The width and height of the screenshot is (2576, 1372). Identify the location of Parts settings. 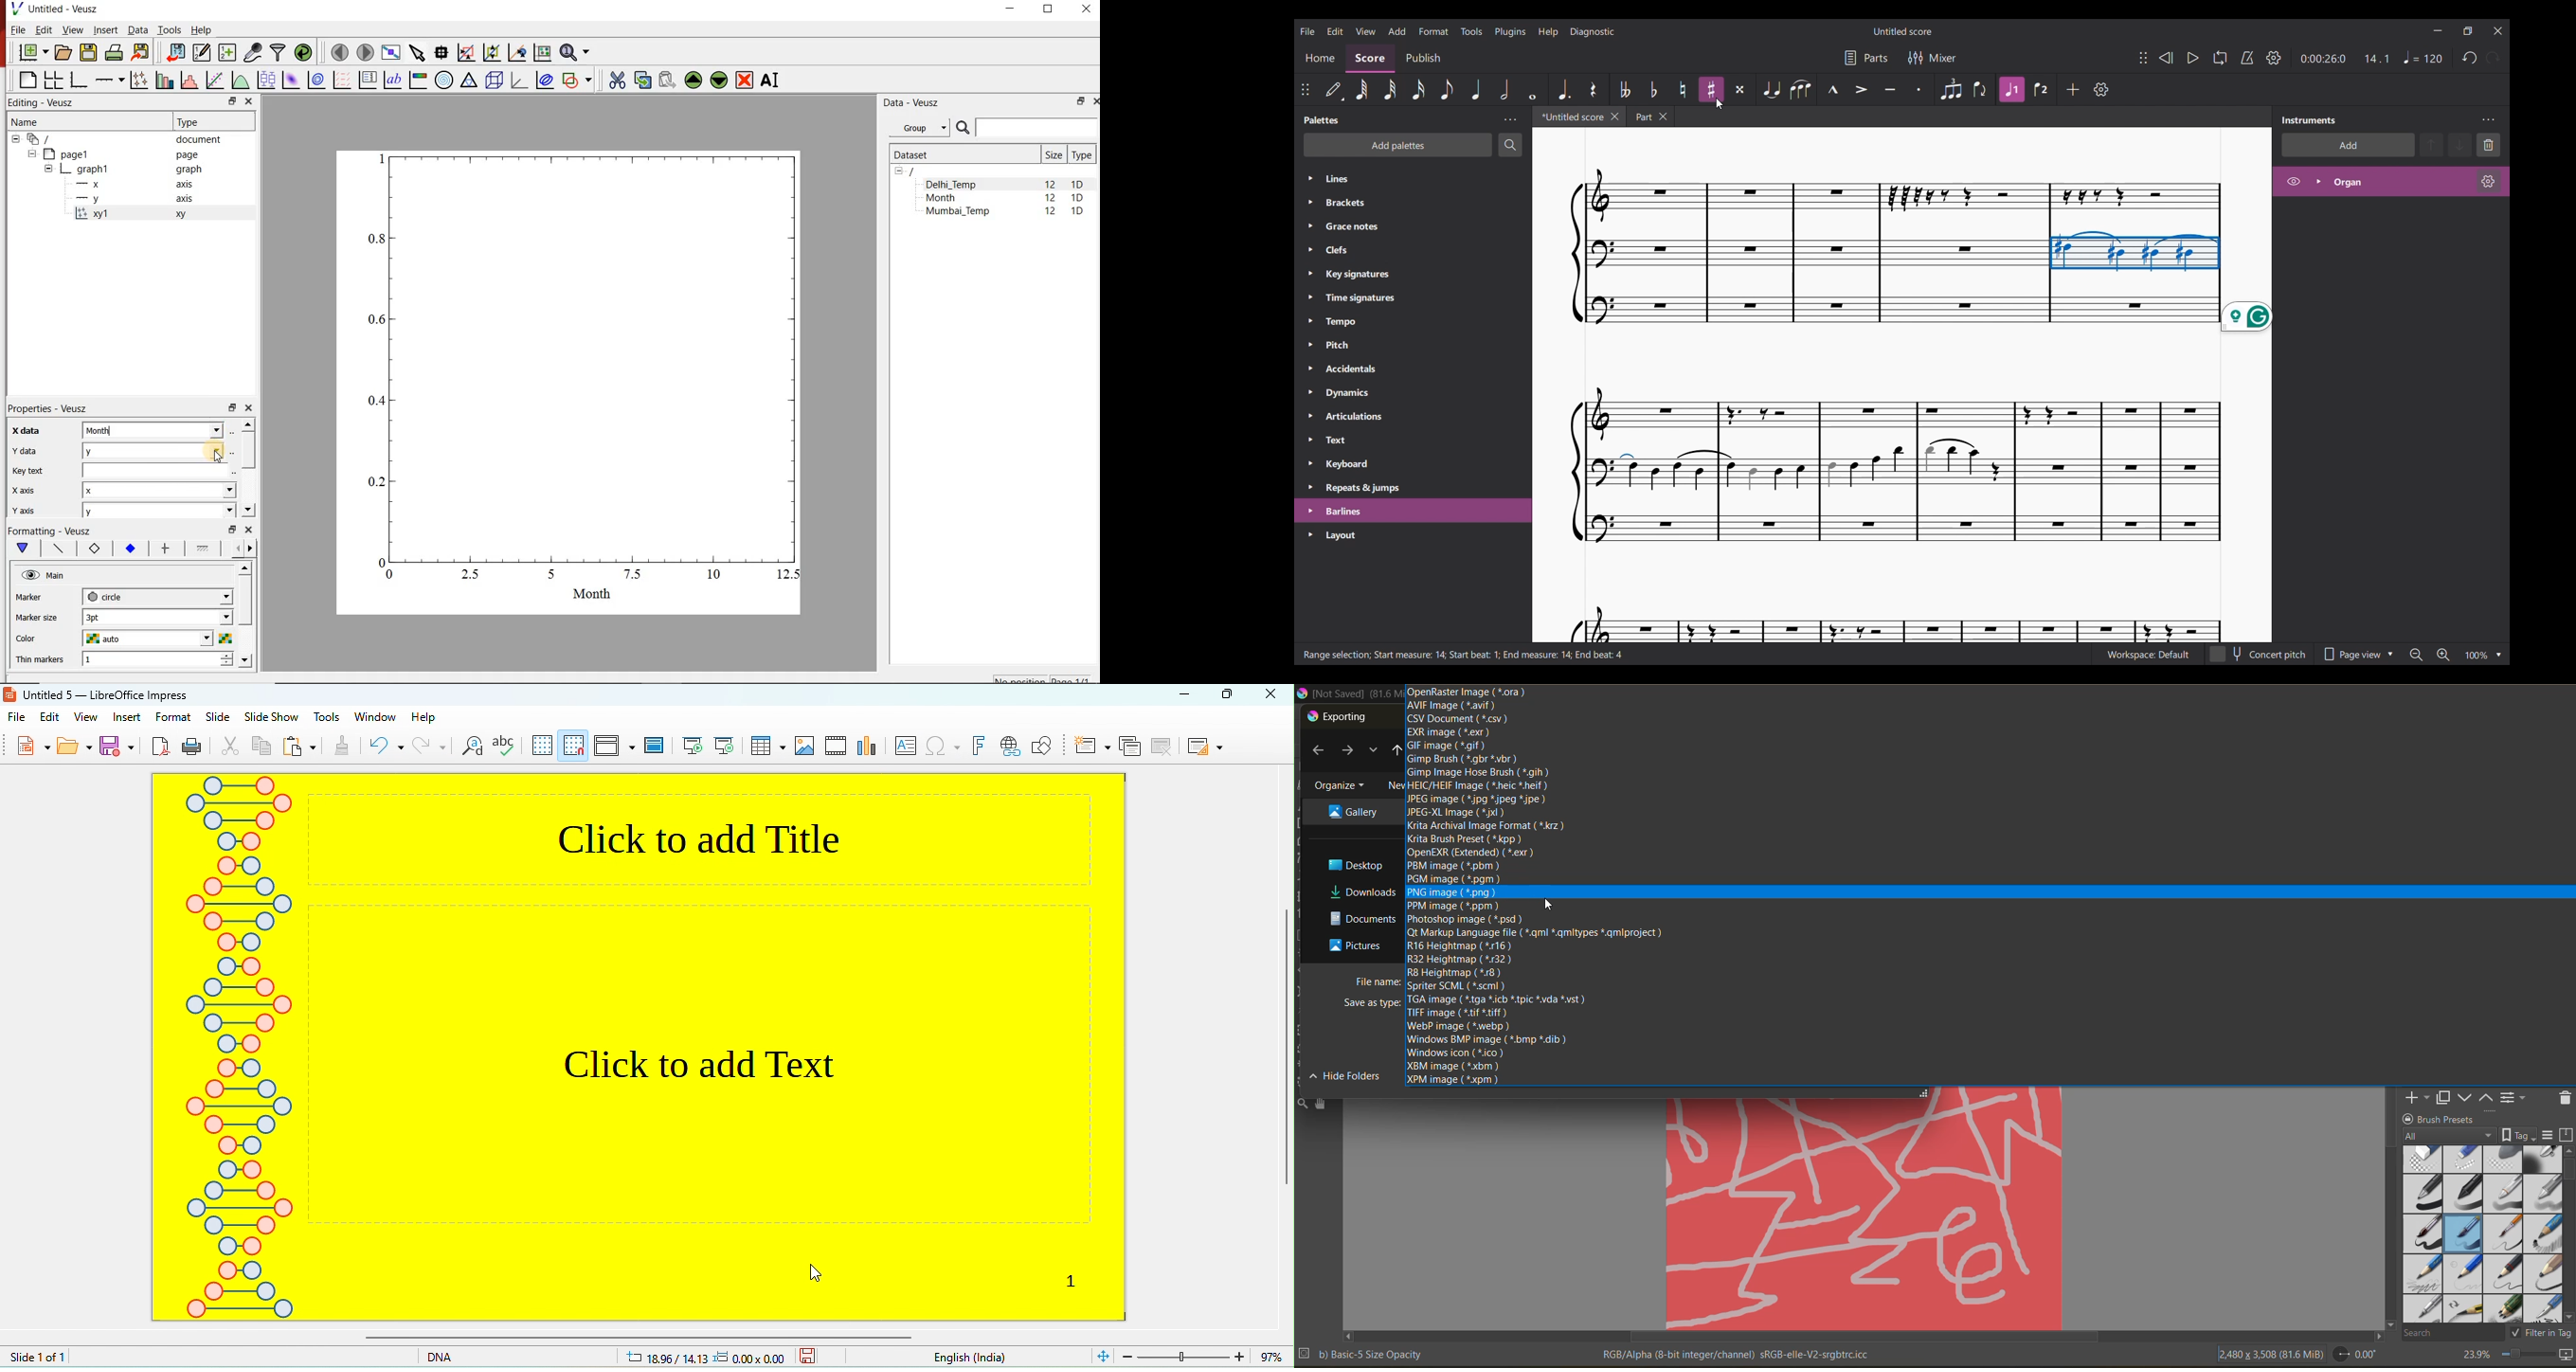
(1866, 58).